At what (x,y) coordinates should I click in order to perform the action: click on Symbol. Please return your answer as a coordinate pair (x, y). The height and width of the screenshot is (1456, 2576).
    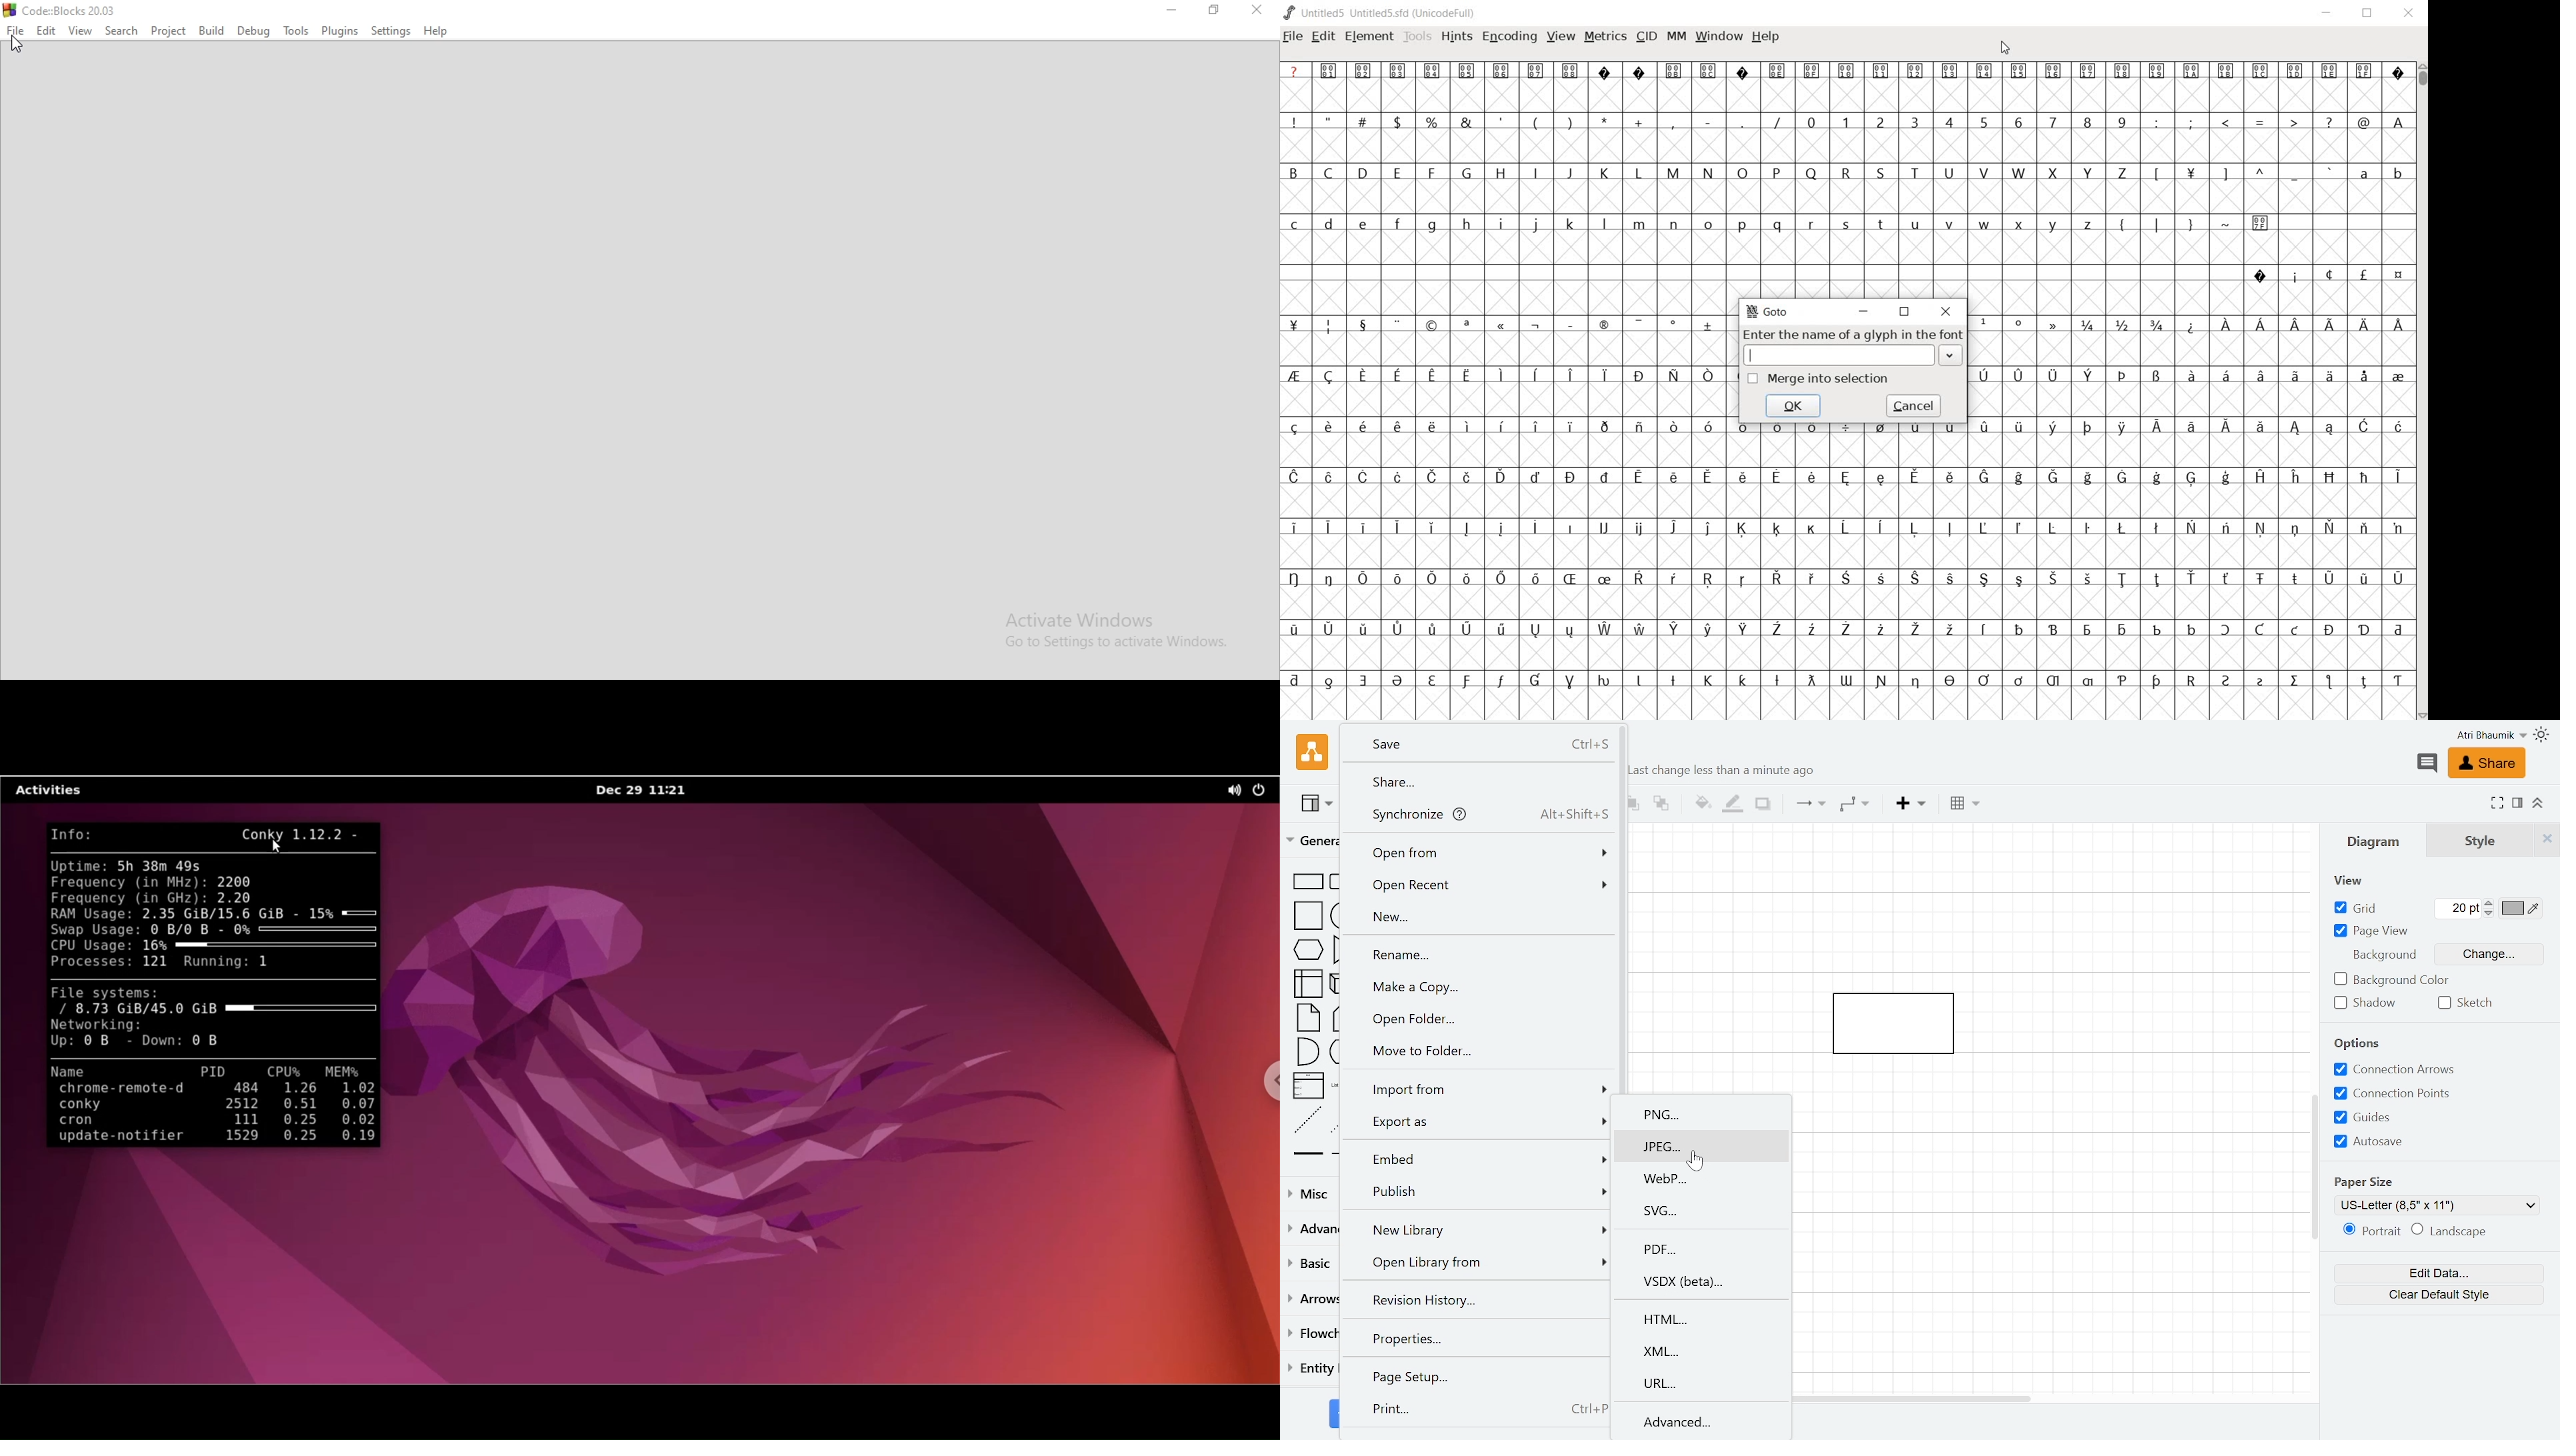
    Looking at the image, I should click on (1983, 527).